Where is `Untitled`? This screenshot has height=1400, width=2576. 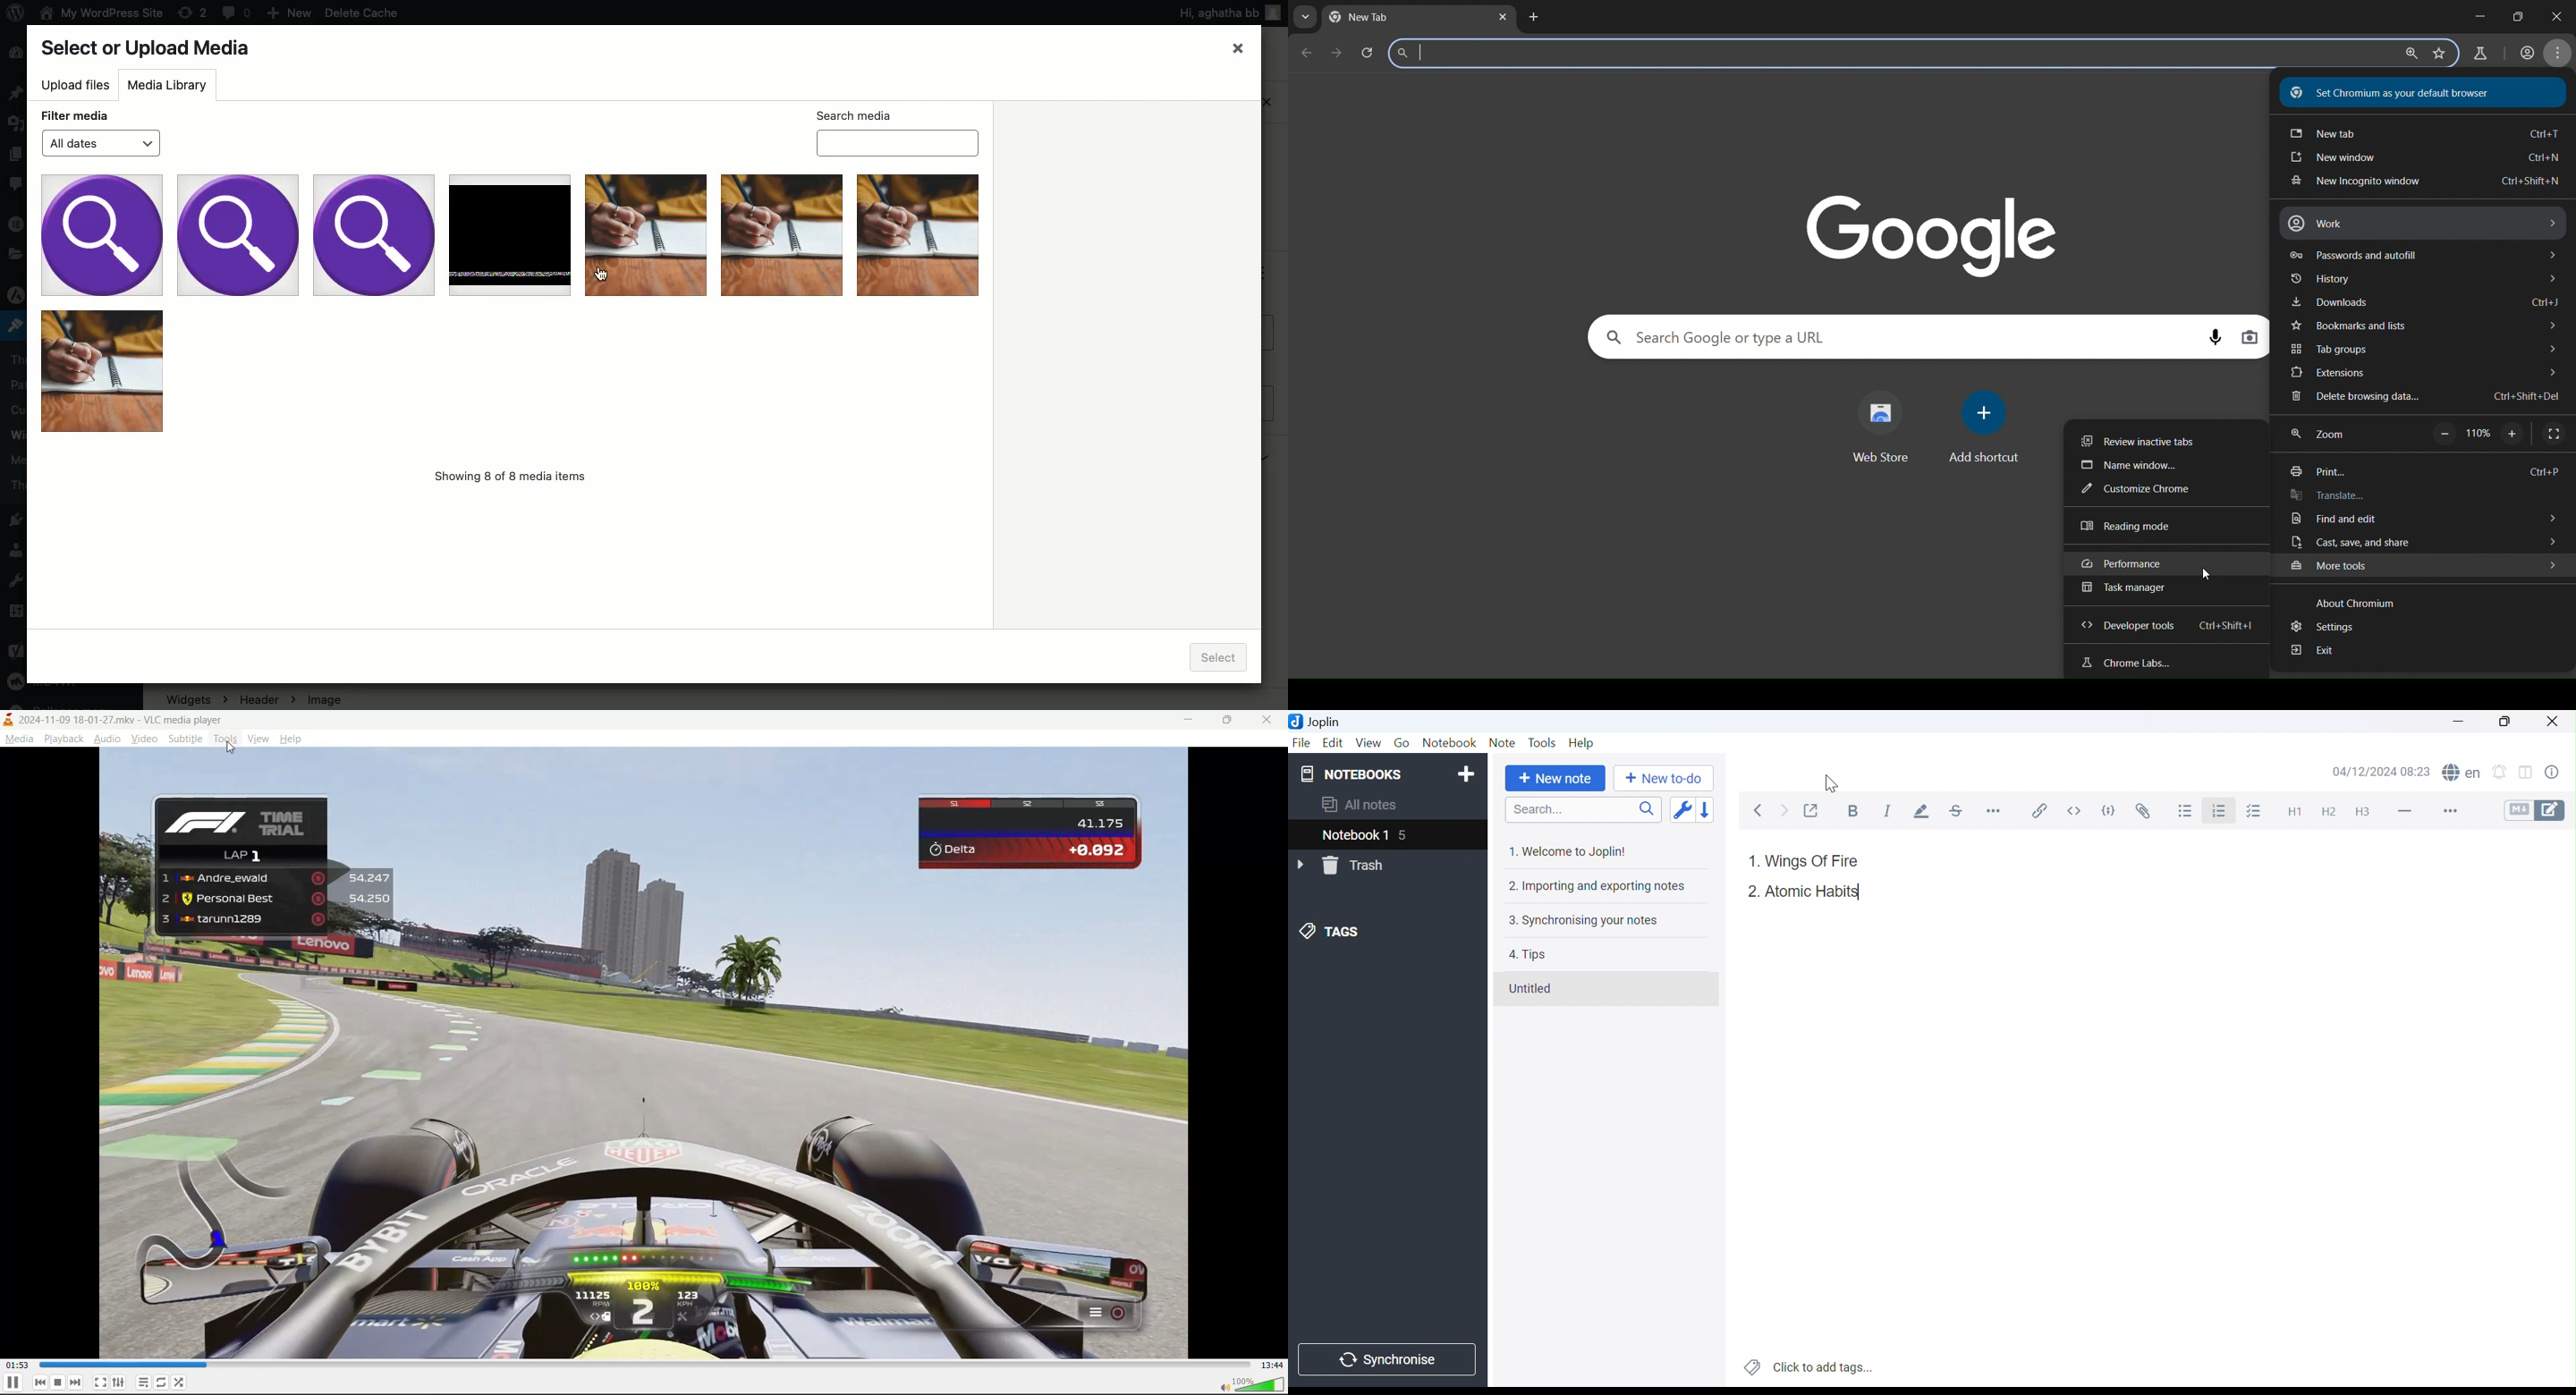
Untitled is located at coordinates (1529, 989).